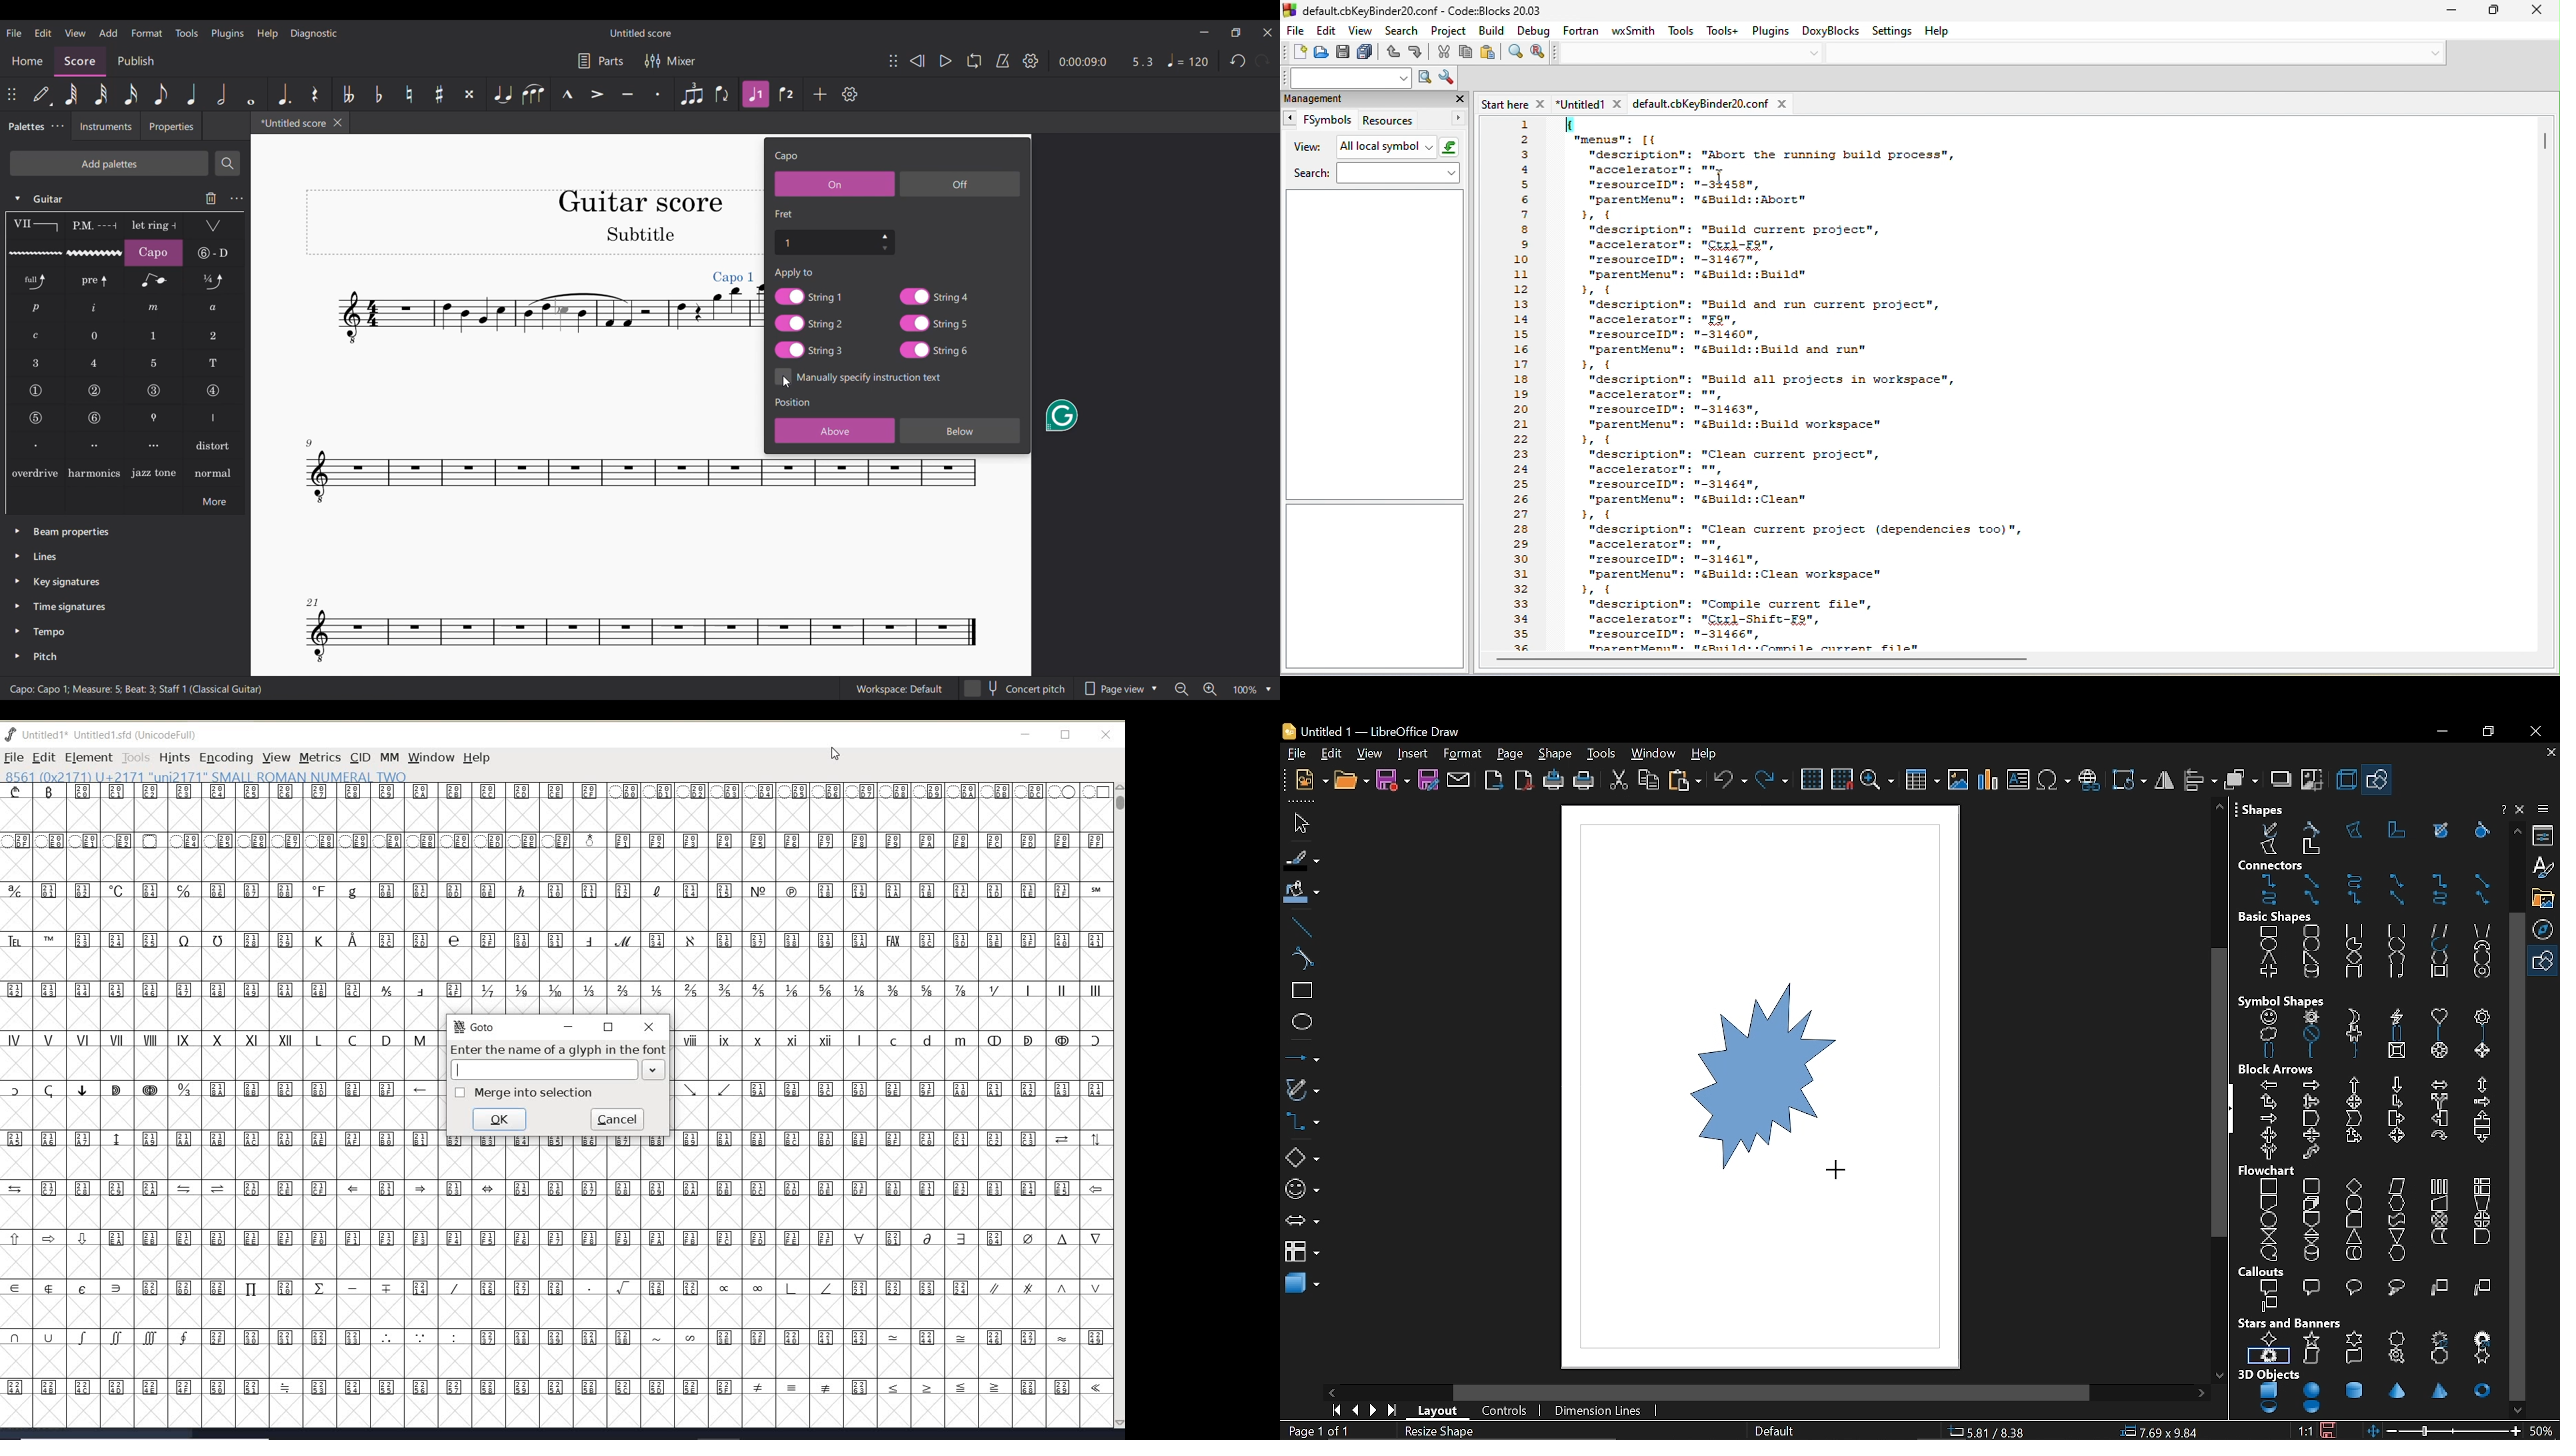  Describe the element at coordinates (59, 126) in the screenshot. I see `Palette tab settings` at that location.